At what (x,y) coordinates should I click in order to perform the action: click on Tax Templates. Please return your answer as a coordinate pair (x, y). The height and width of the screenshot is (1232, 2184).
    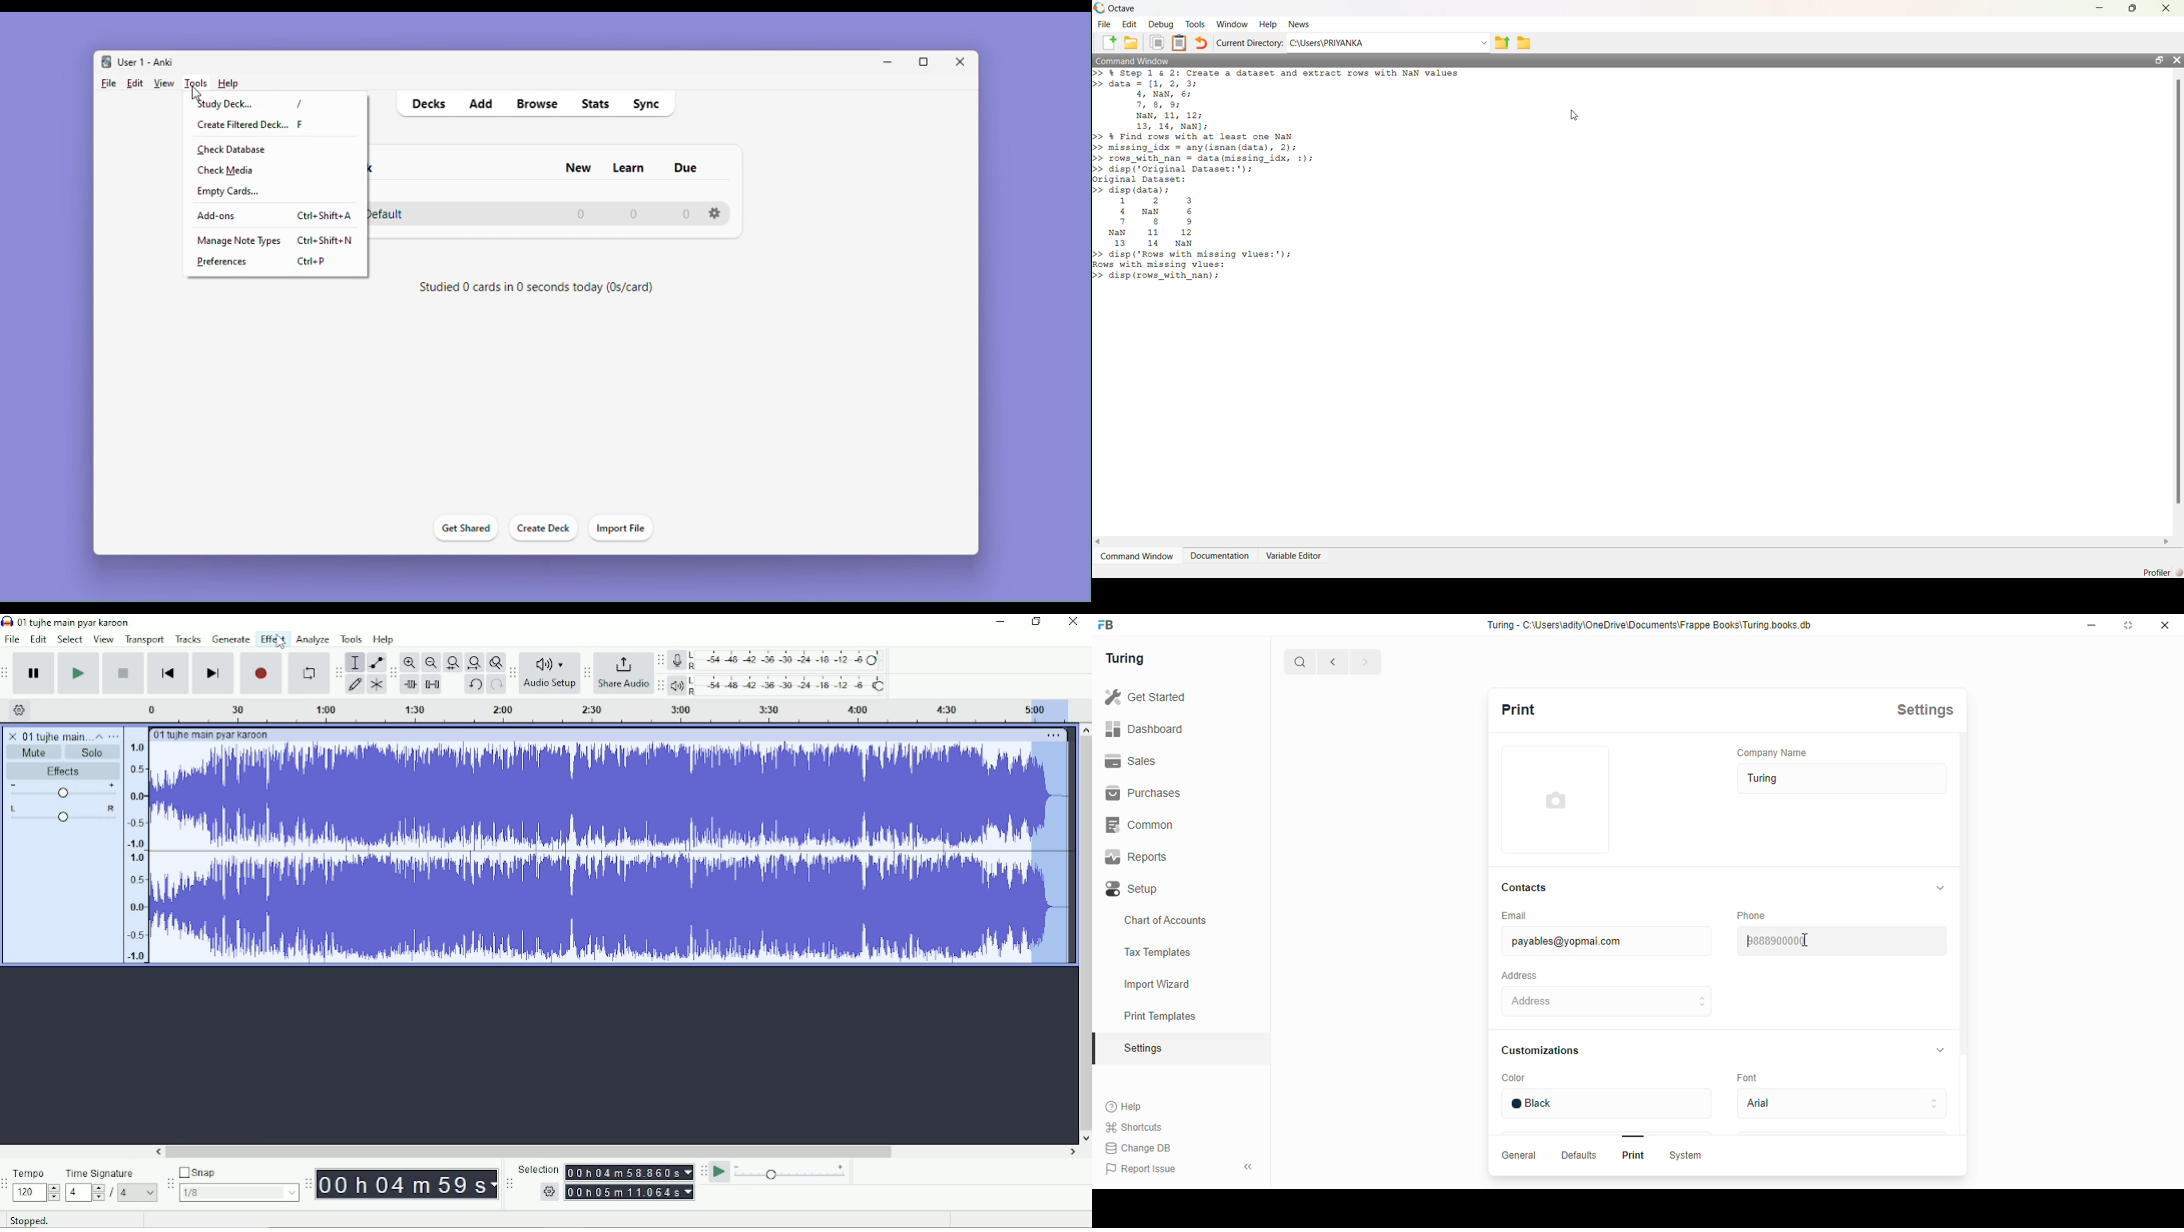
    Looking at the image, I should click on (1166, 951).